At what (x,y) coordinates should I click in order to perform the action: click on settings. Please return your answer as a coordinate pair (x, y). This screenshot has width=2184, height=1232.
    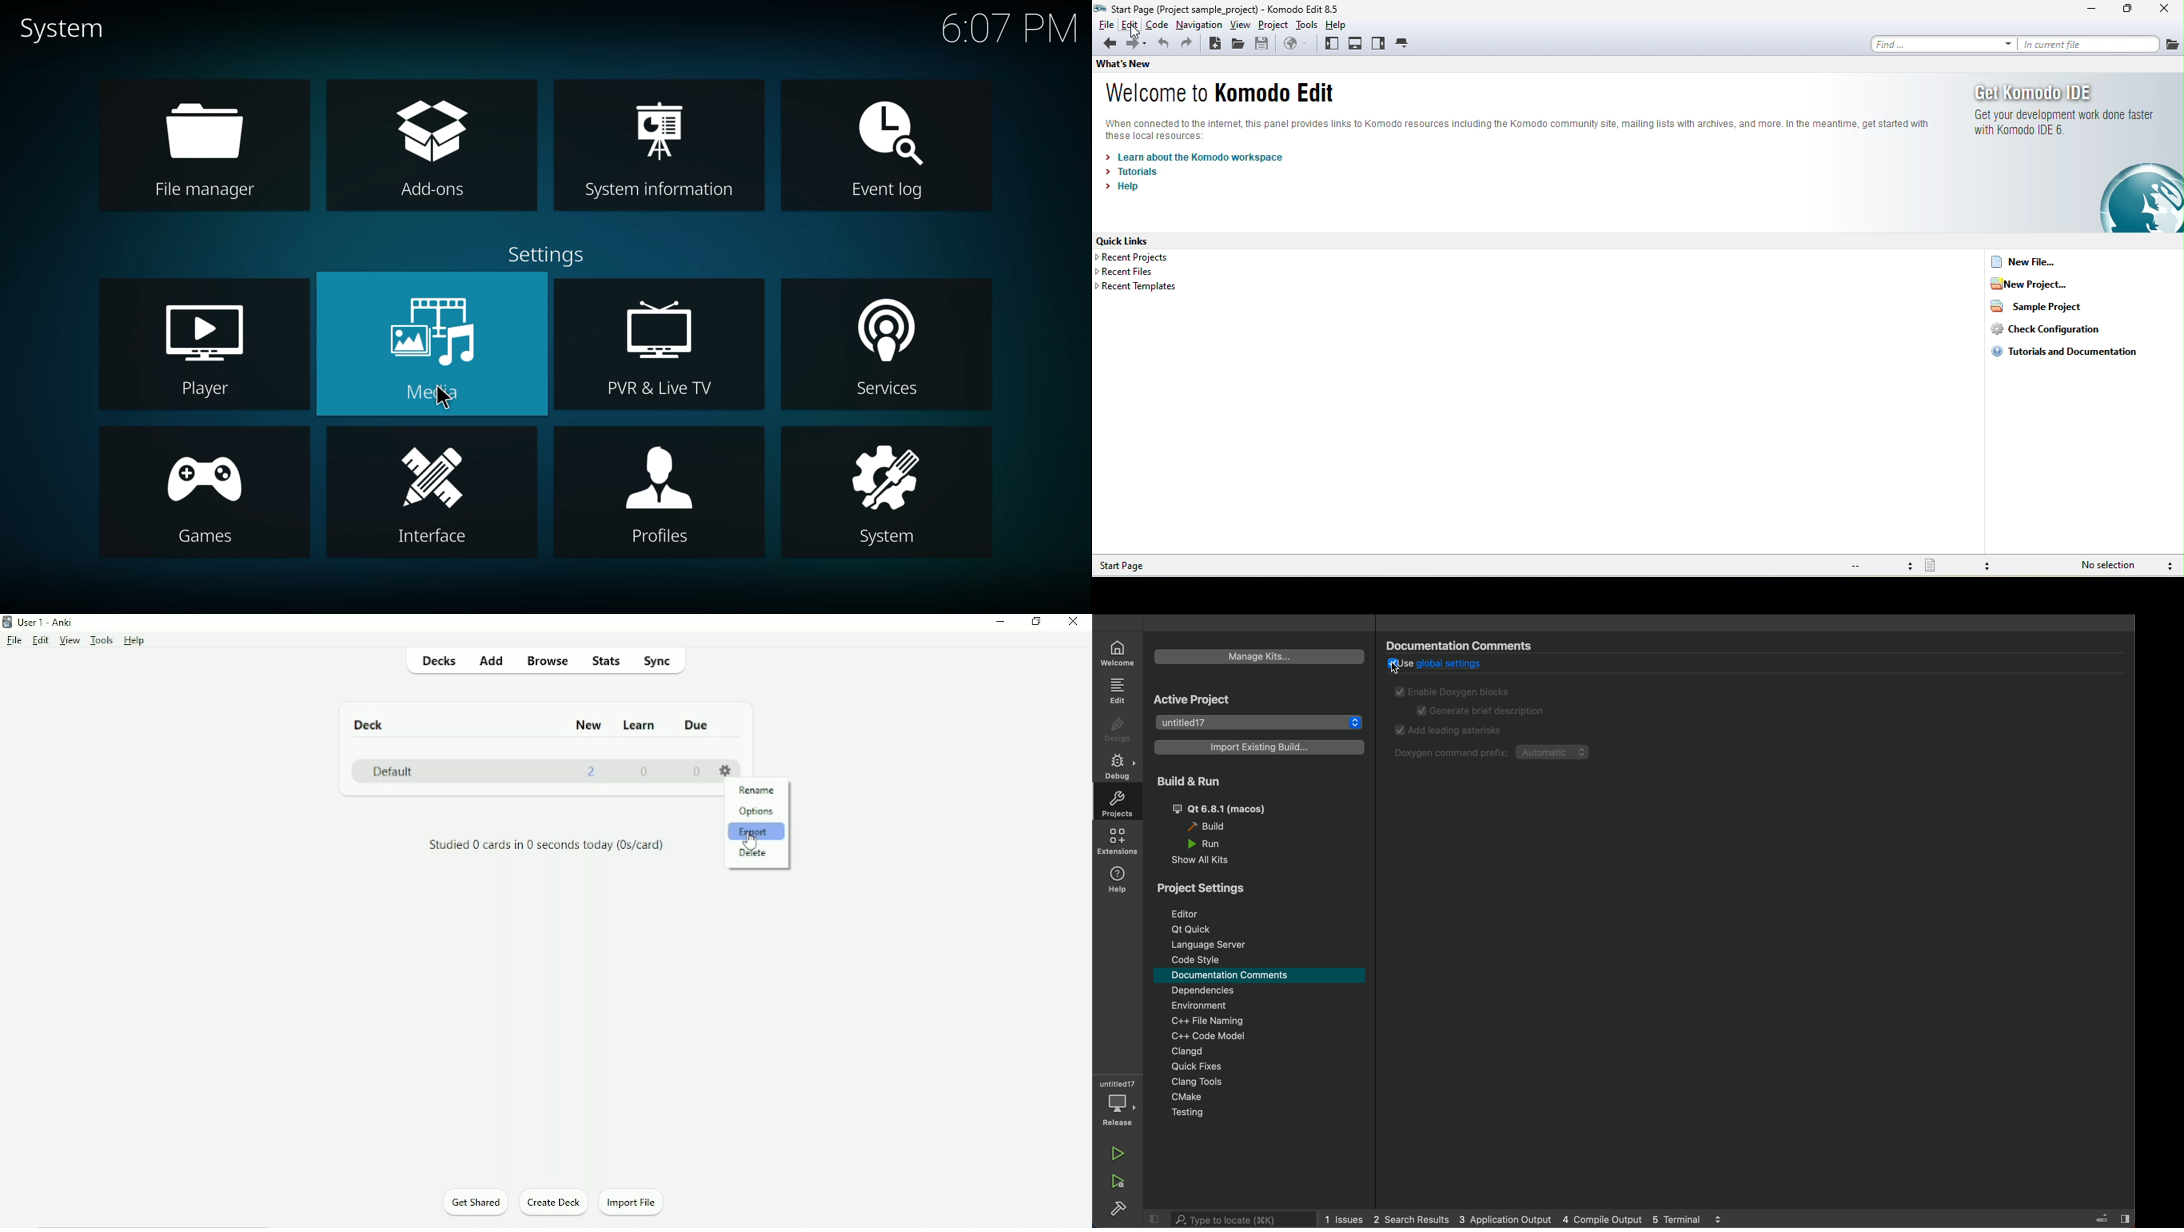
    Looking at the image, I should click on (549, 254).